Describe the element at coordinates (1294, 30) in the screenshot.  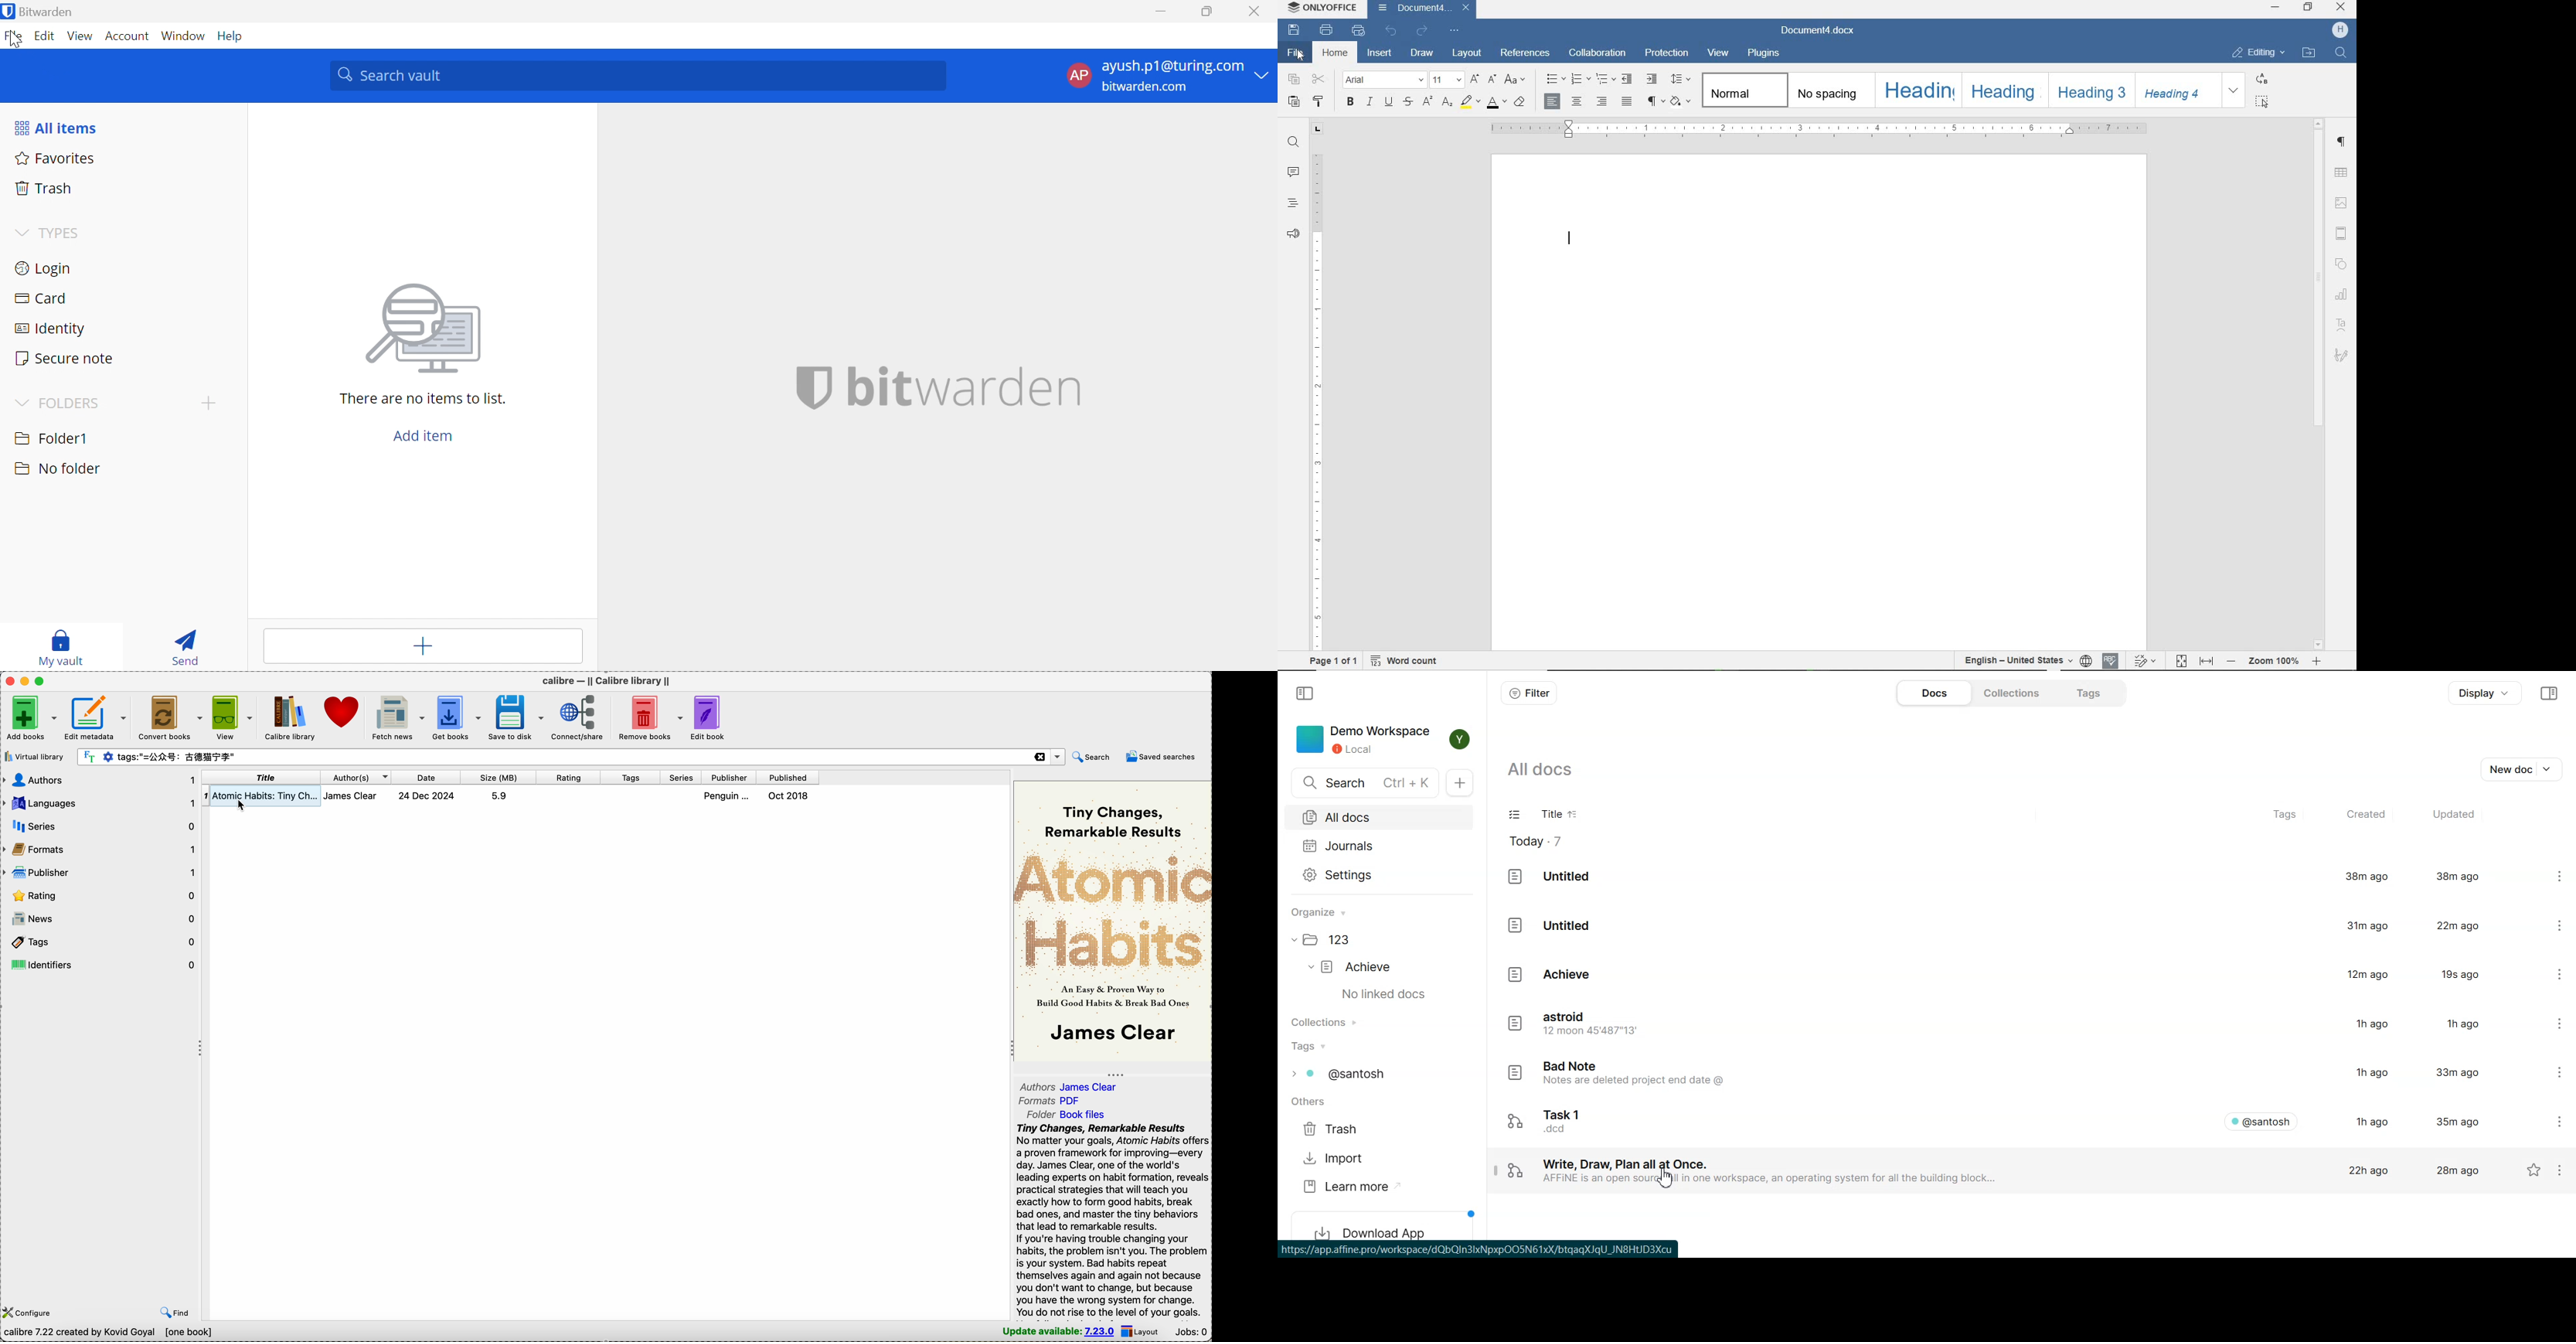
I see `save` at that location.